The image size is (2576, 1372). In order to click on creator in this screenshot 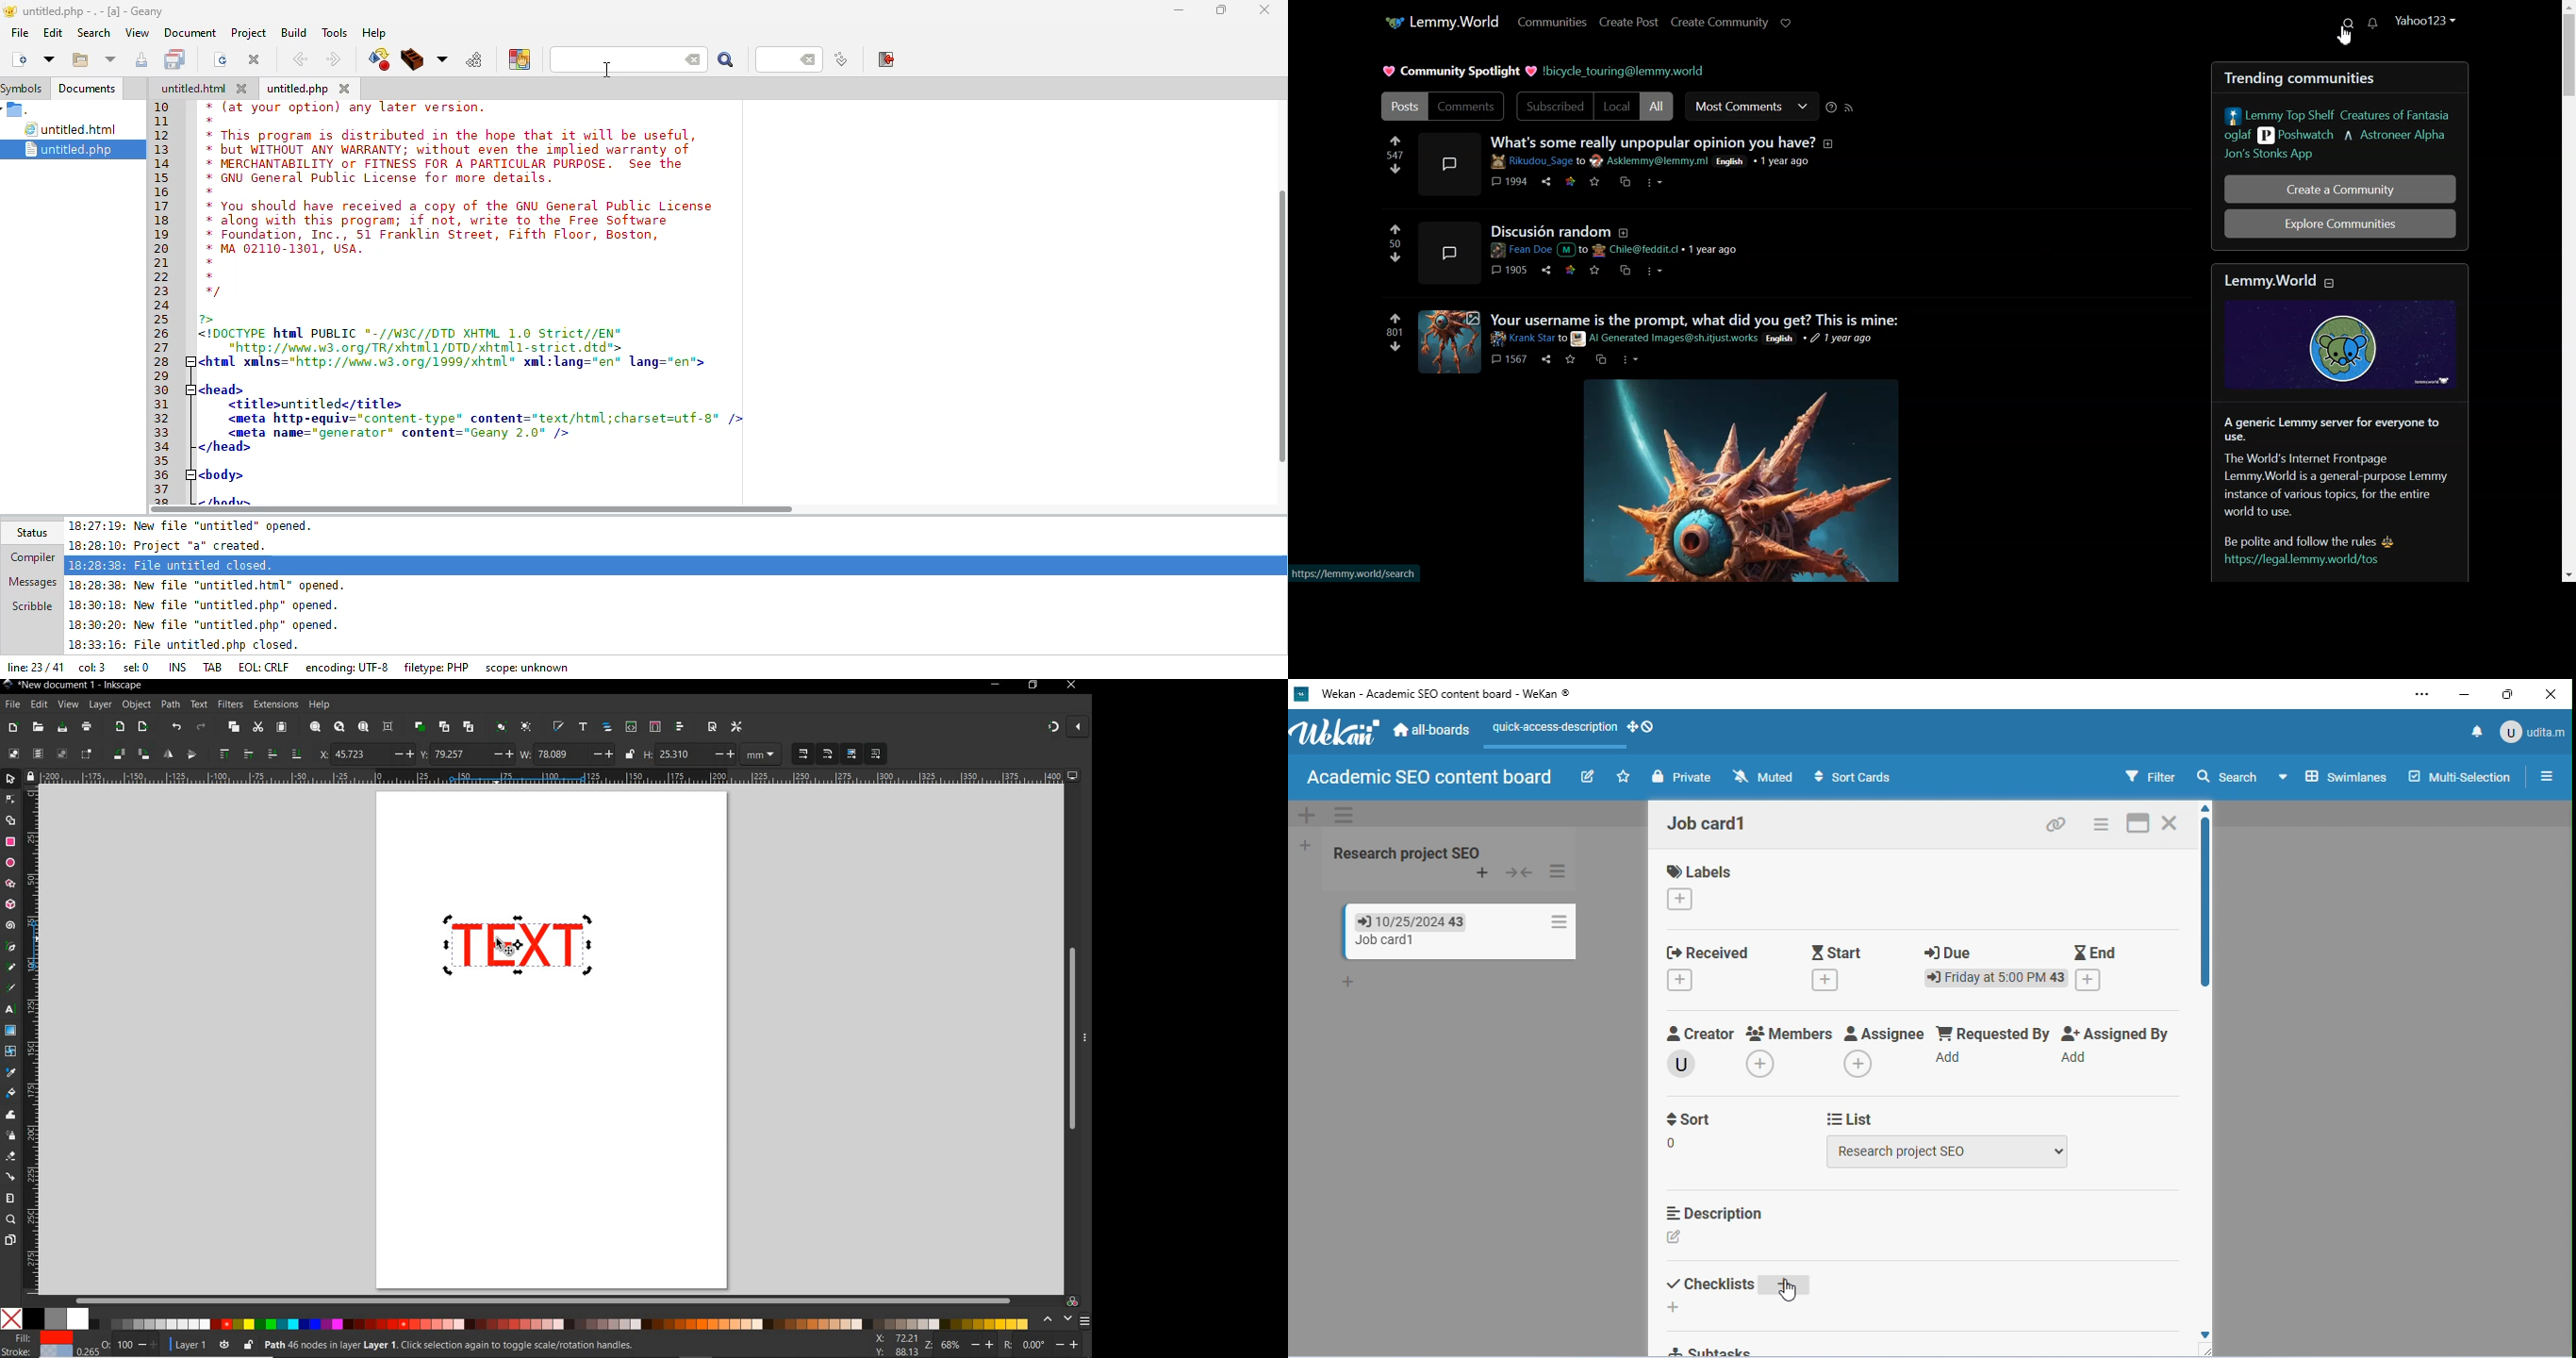, I will do `click(1702, 1034)`.